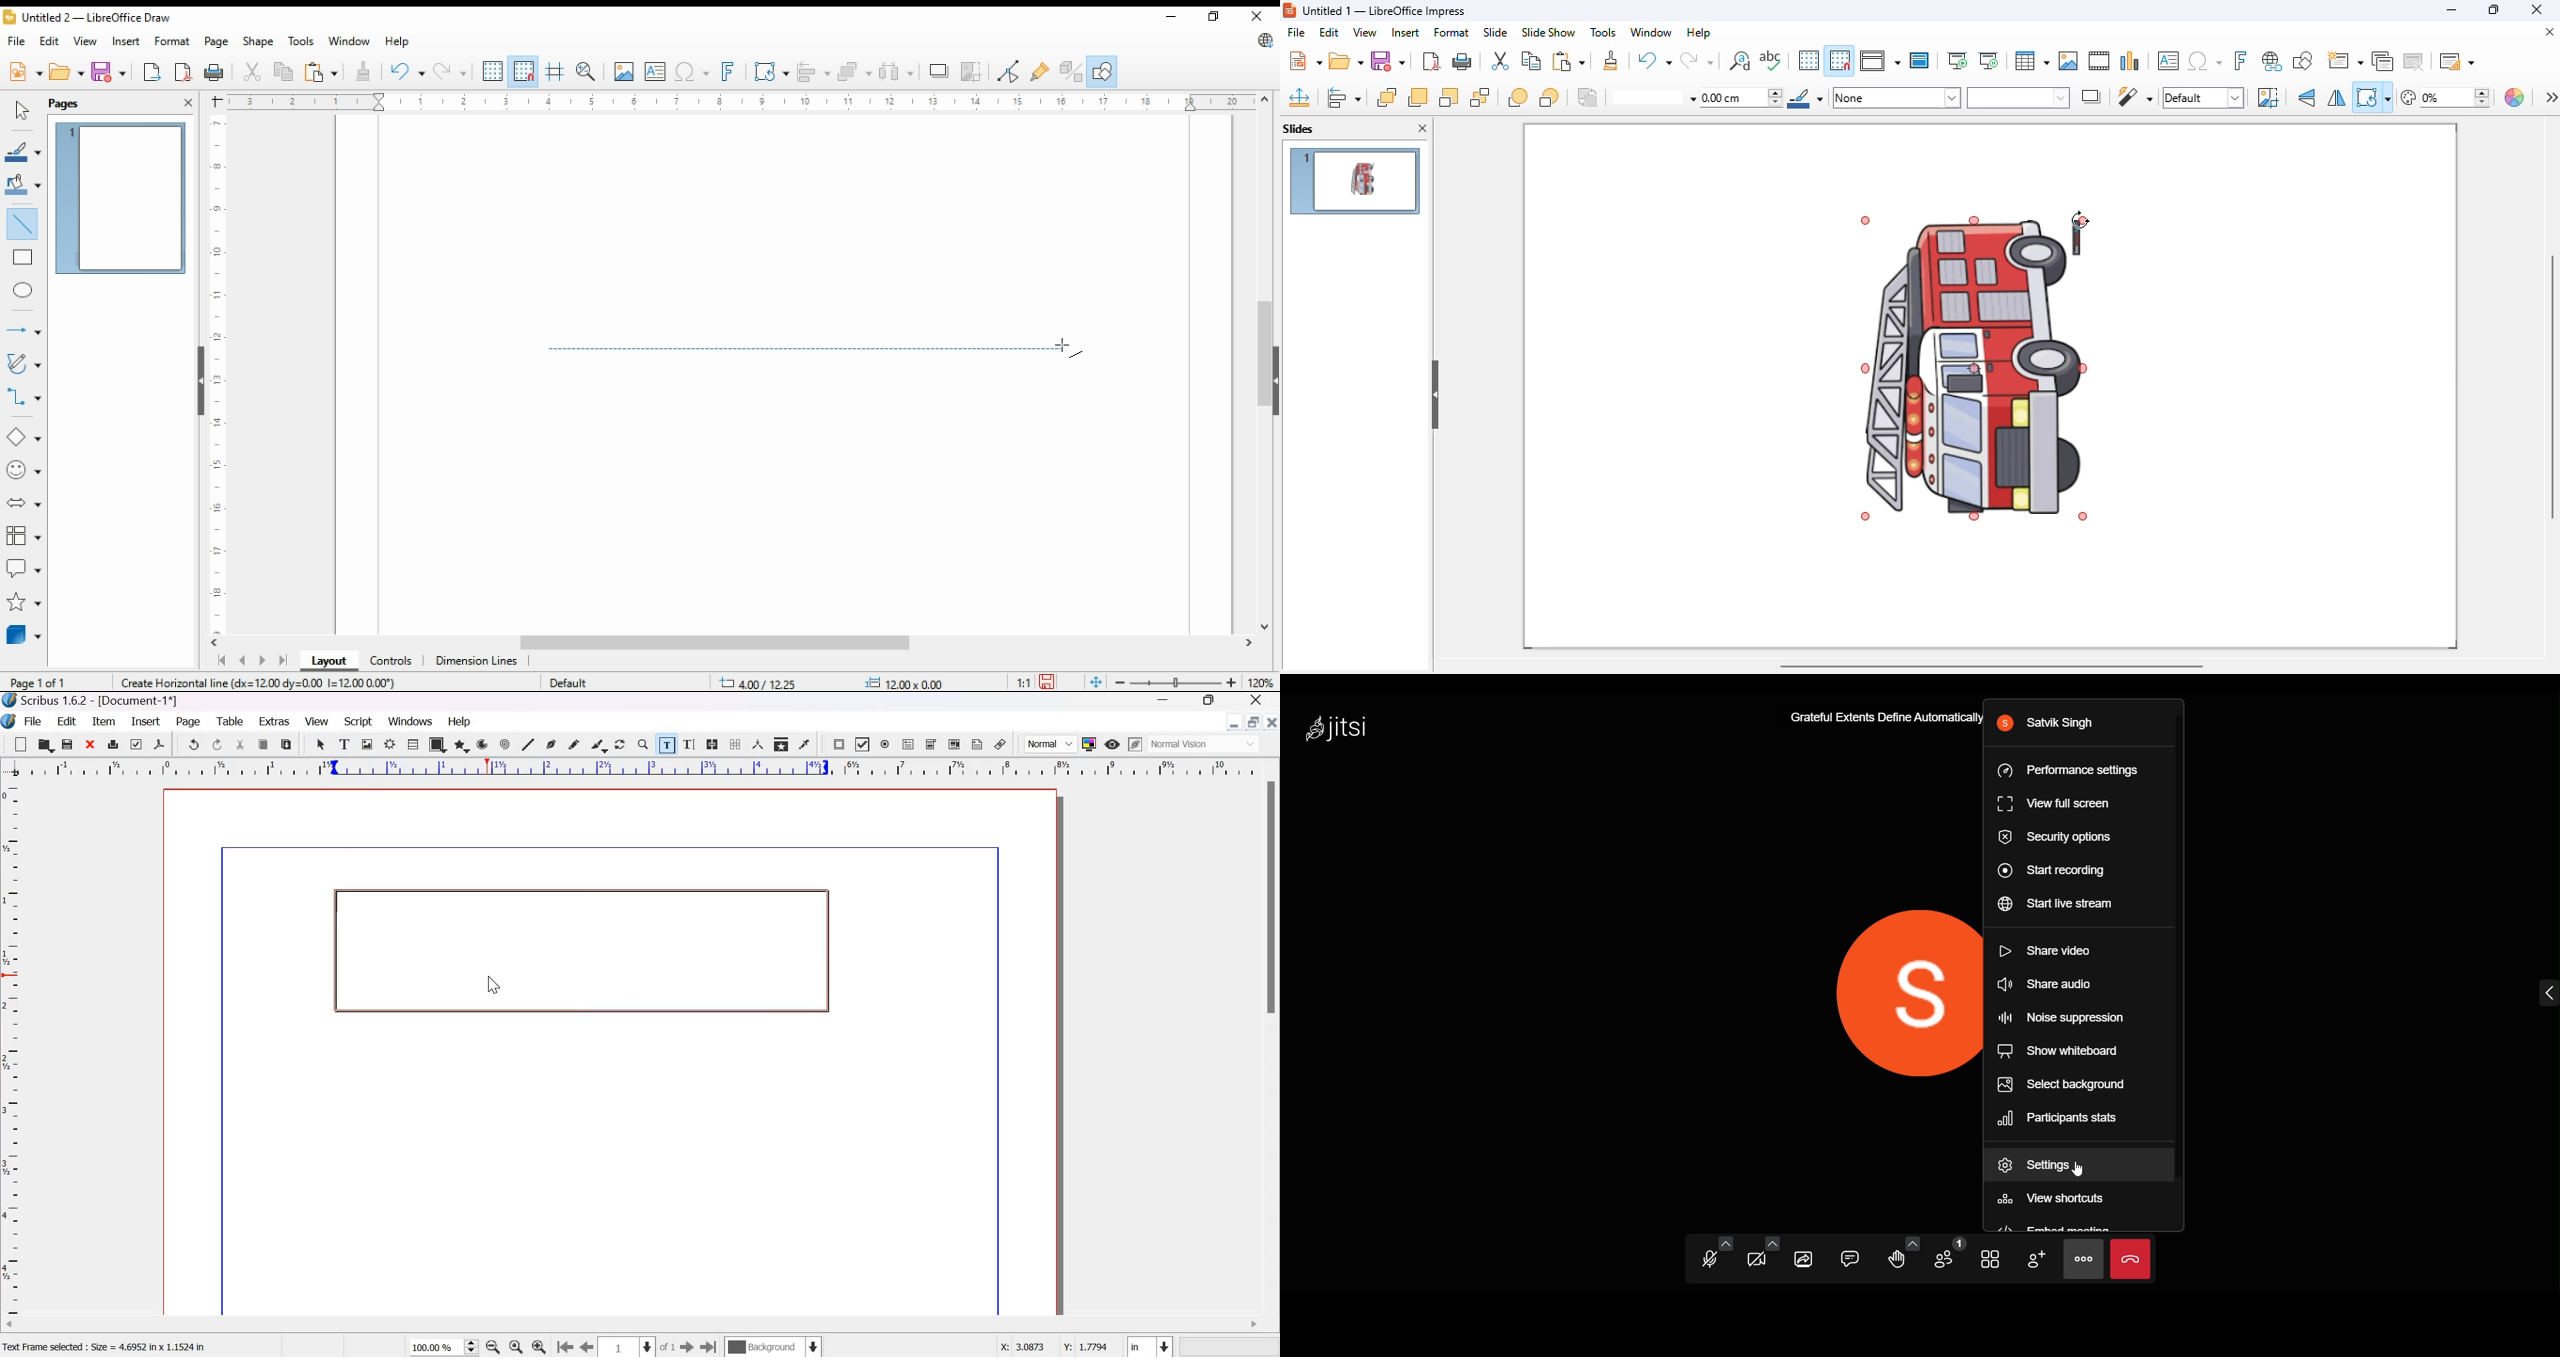 This screenshot has height=1372, width=2576. Describe the element at coordinates (1112, 745) in the screenshot. I see `Preview mode` at that location.